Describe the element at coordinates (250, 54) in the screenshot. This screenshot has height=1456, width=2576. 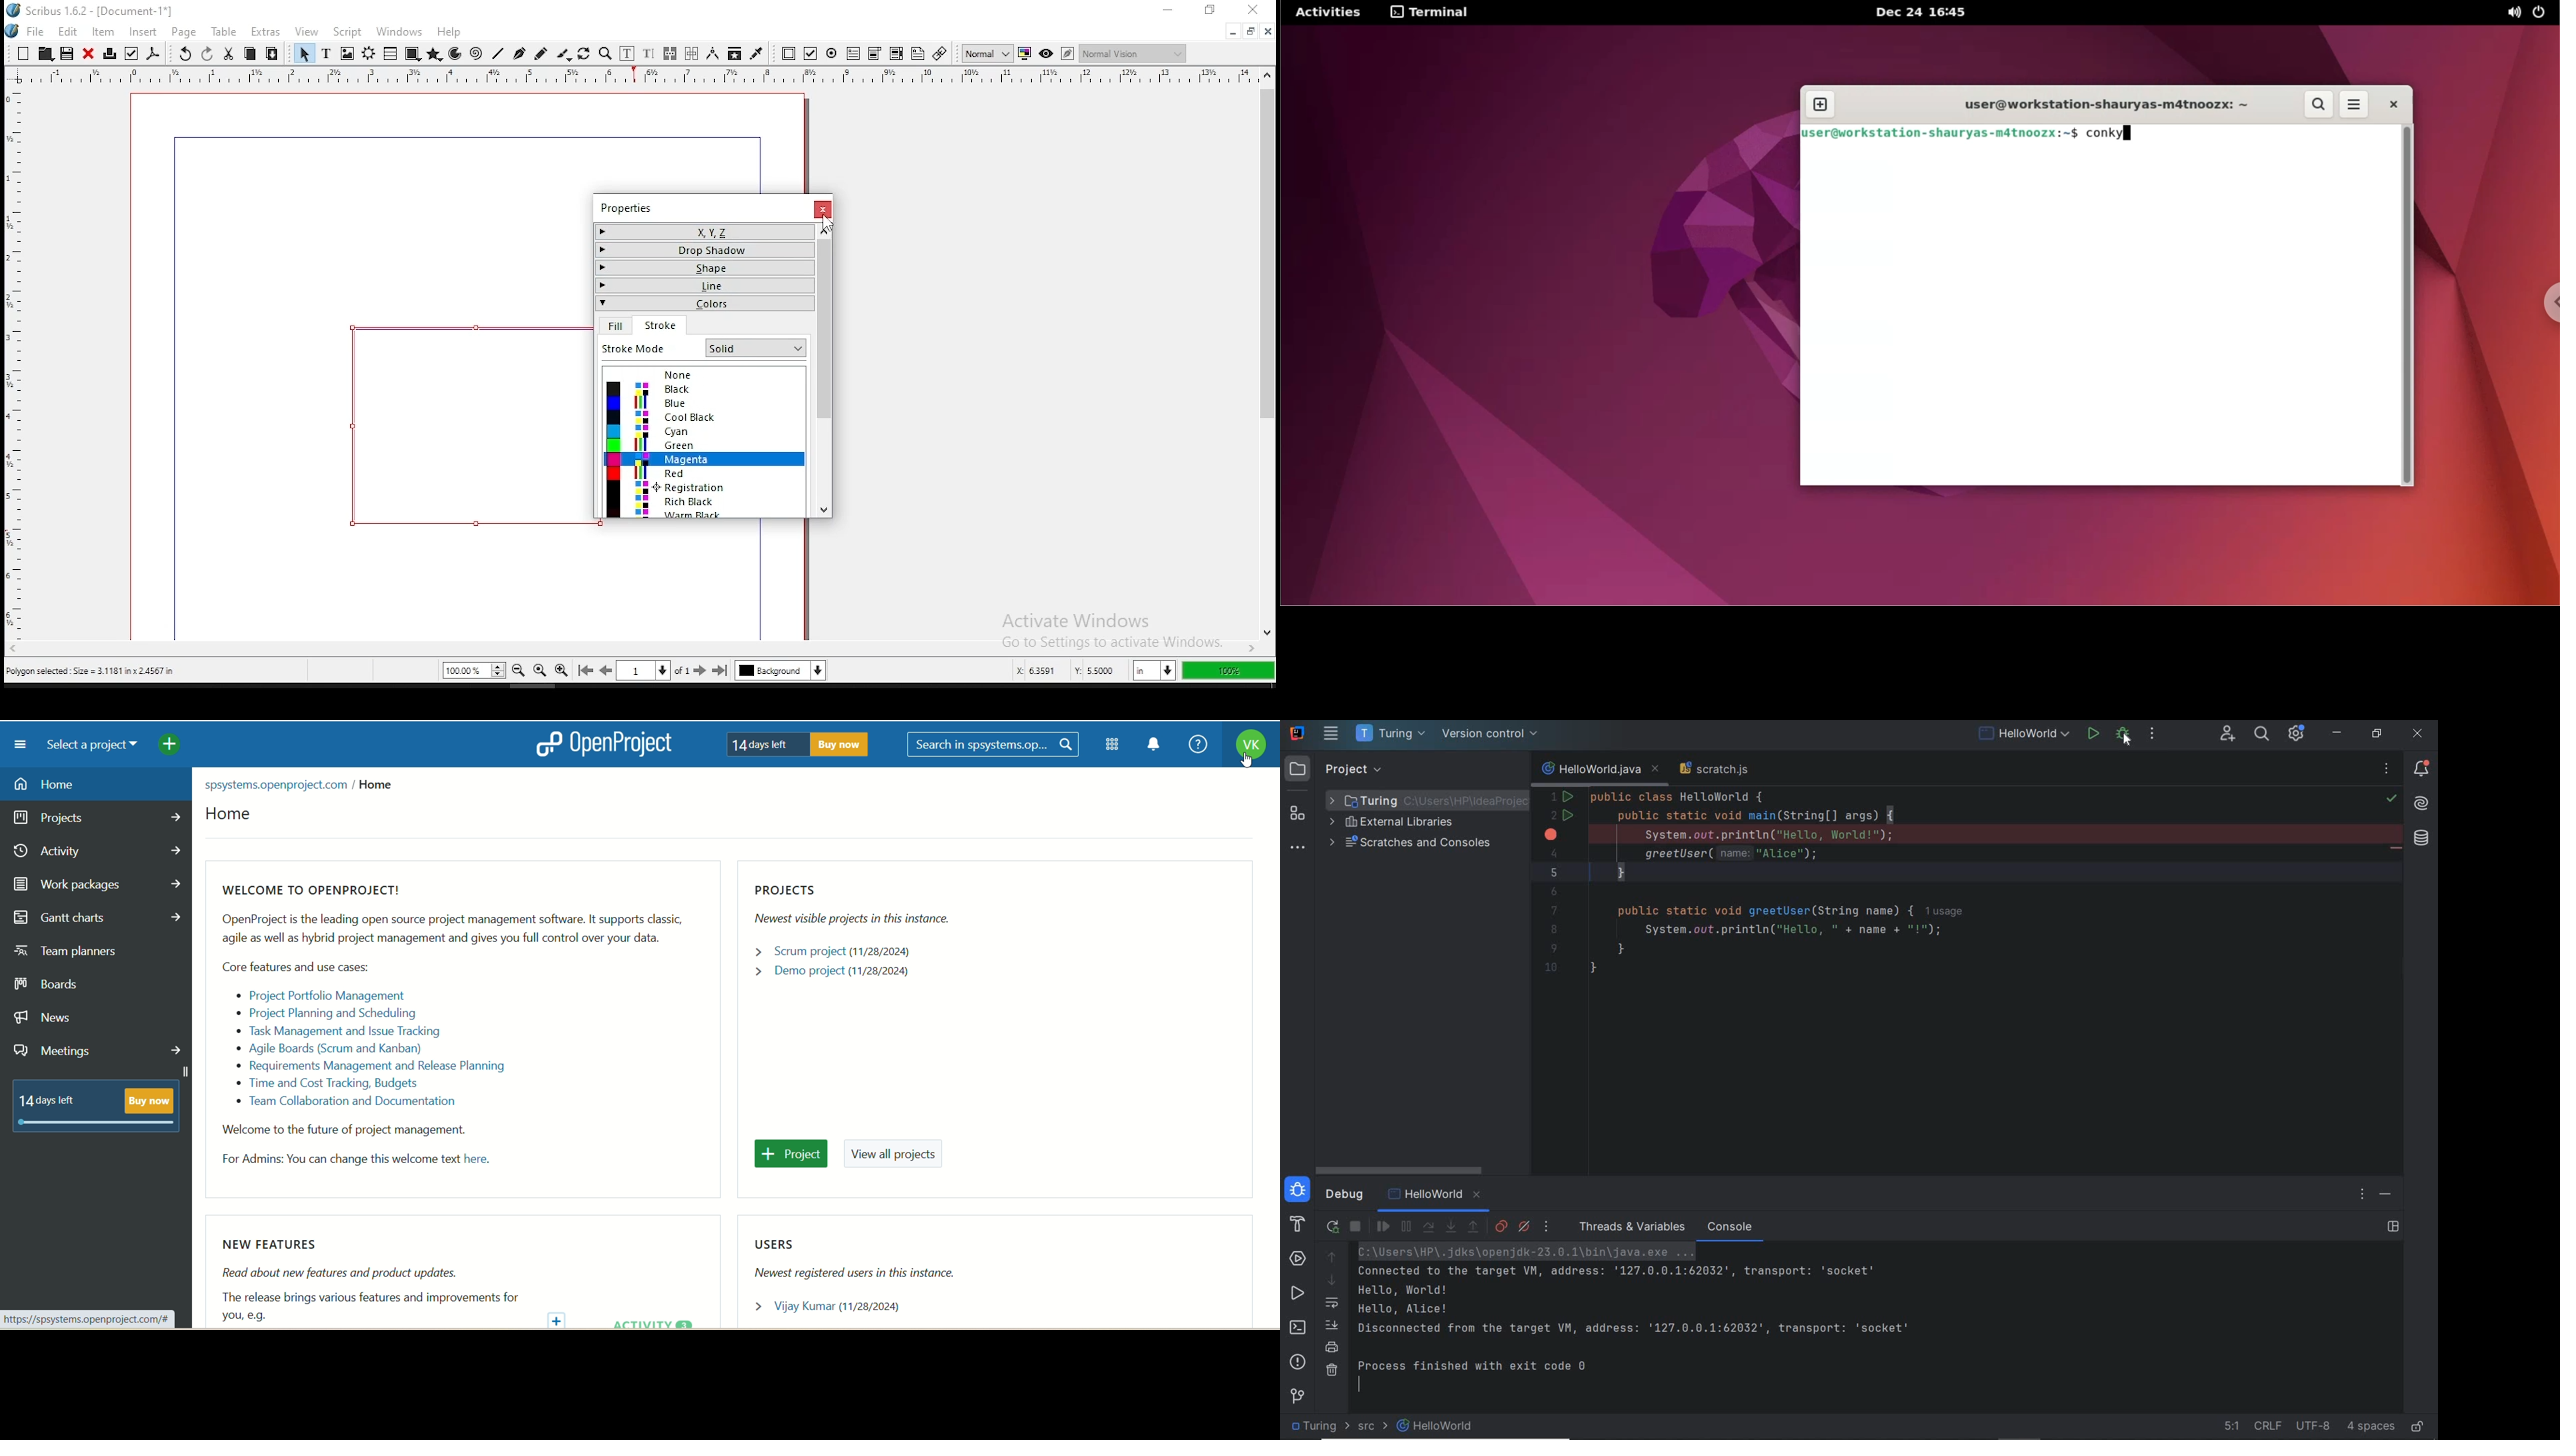
I see `copy` at that location.